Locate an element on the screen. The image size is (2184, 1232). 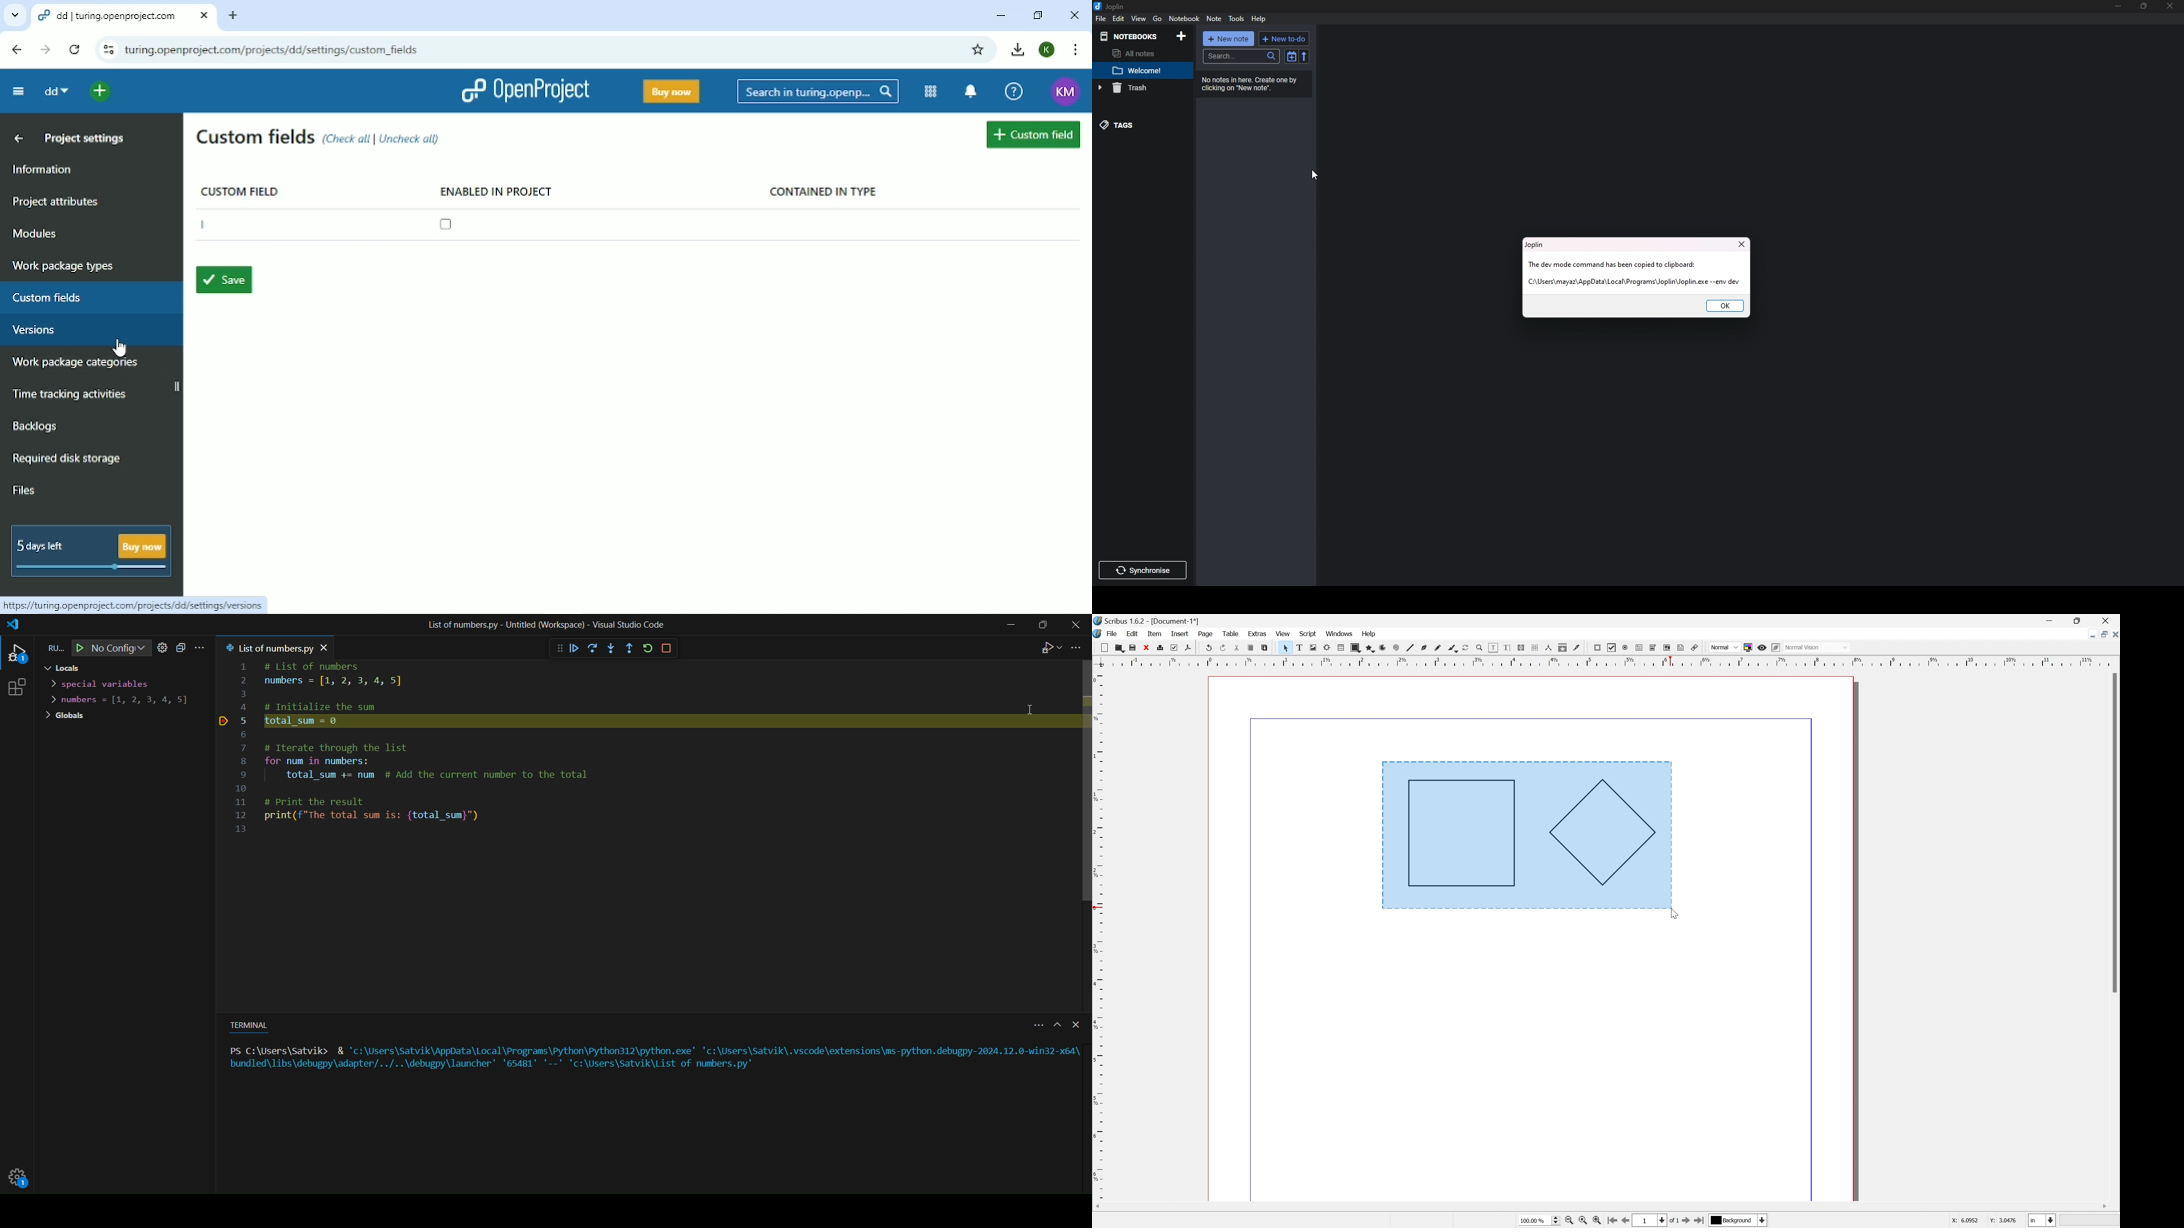
Copied to clipboard is located at coordinates (1615, 266).